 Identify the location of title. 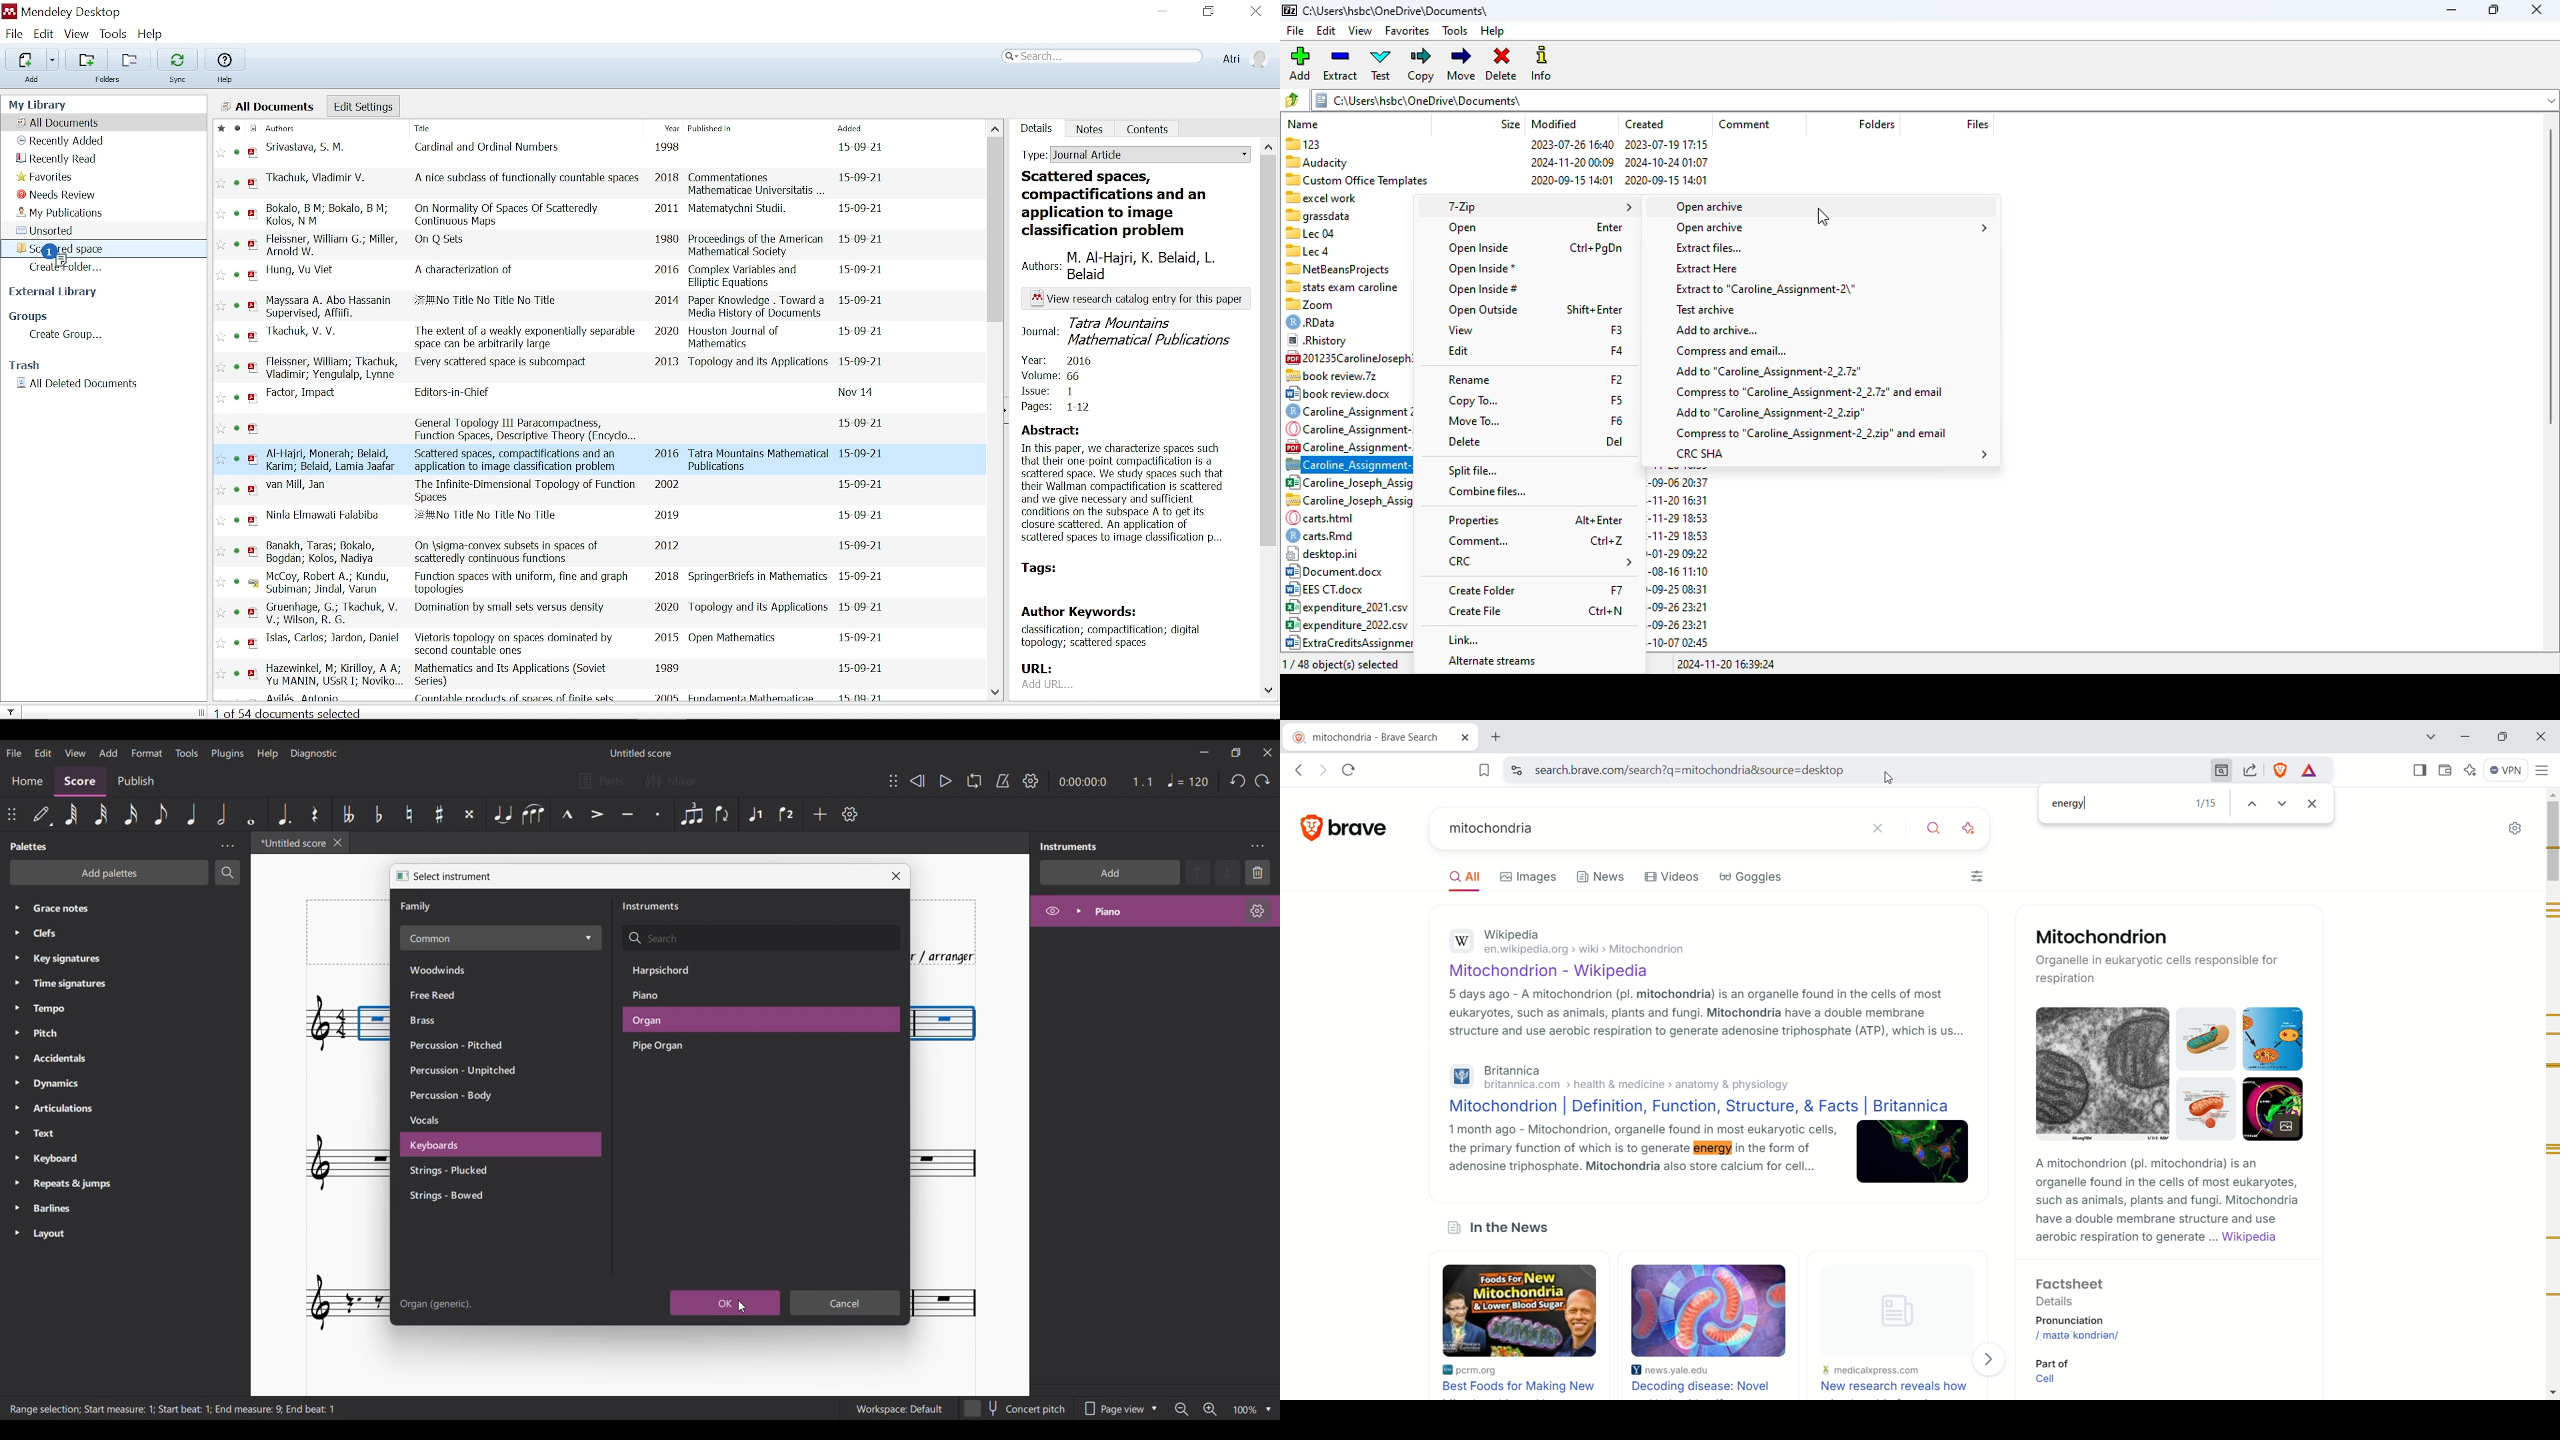
(509, 610).